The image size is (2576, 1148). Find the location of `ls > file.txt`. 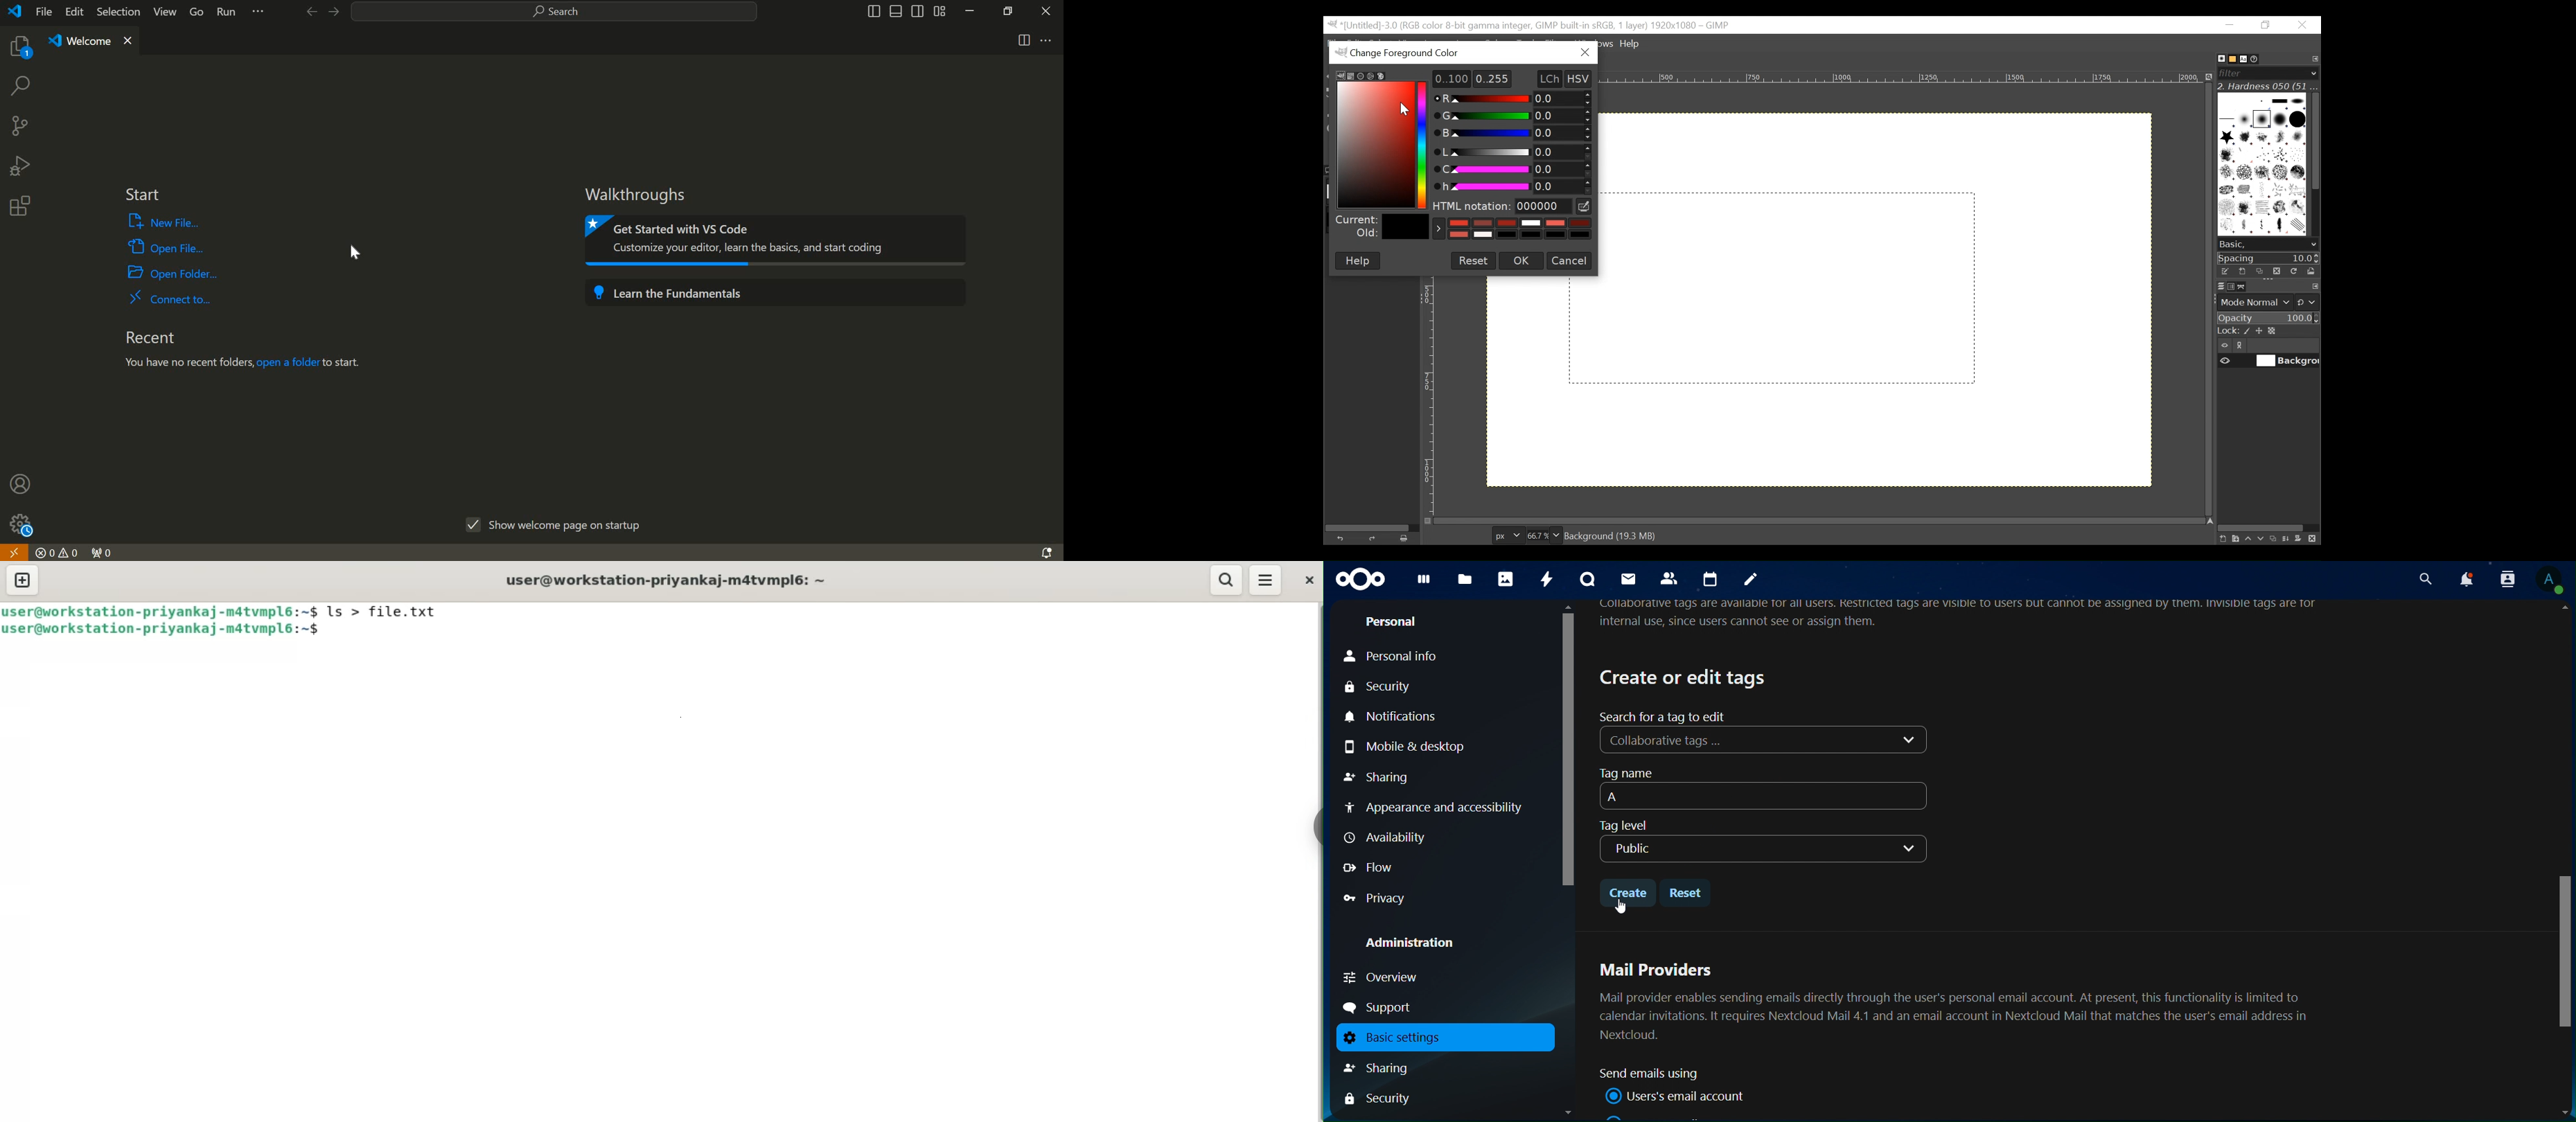

ls > file.txt is located at coordinates (391, 613).